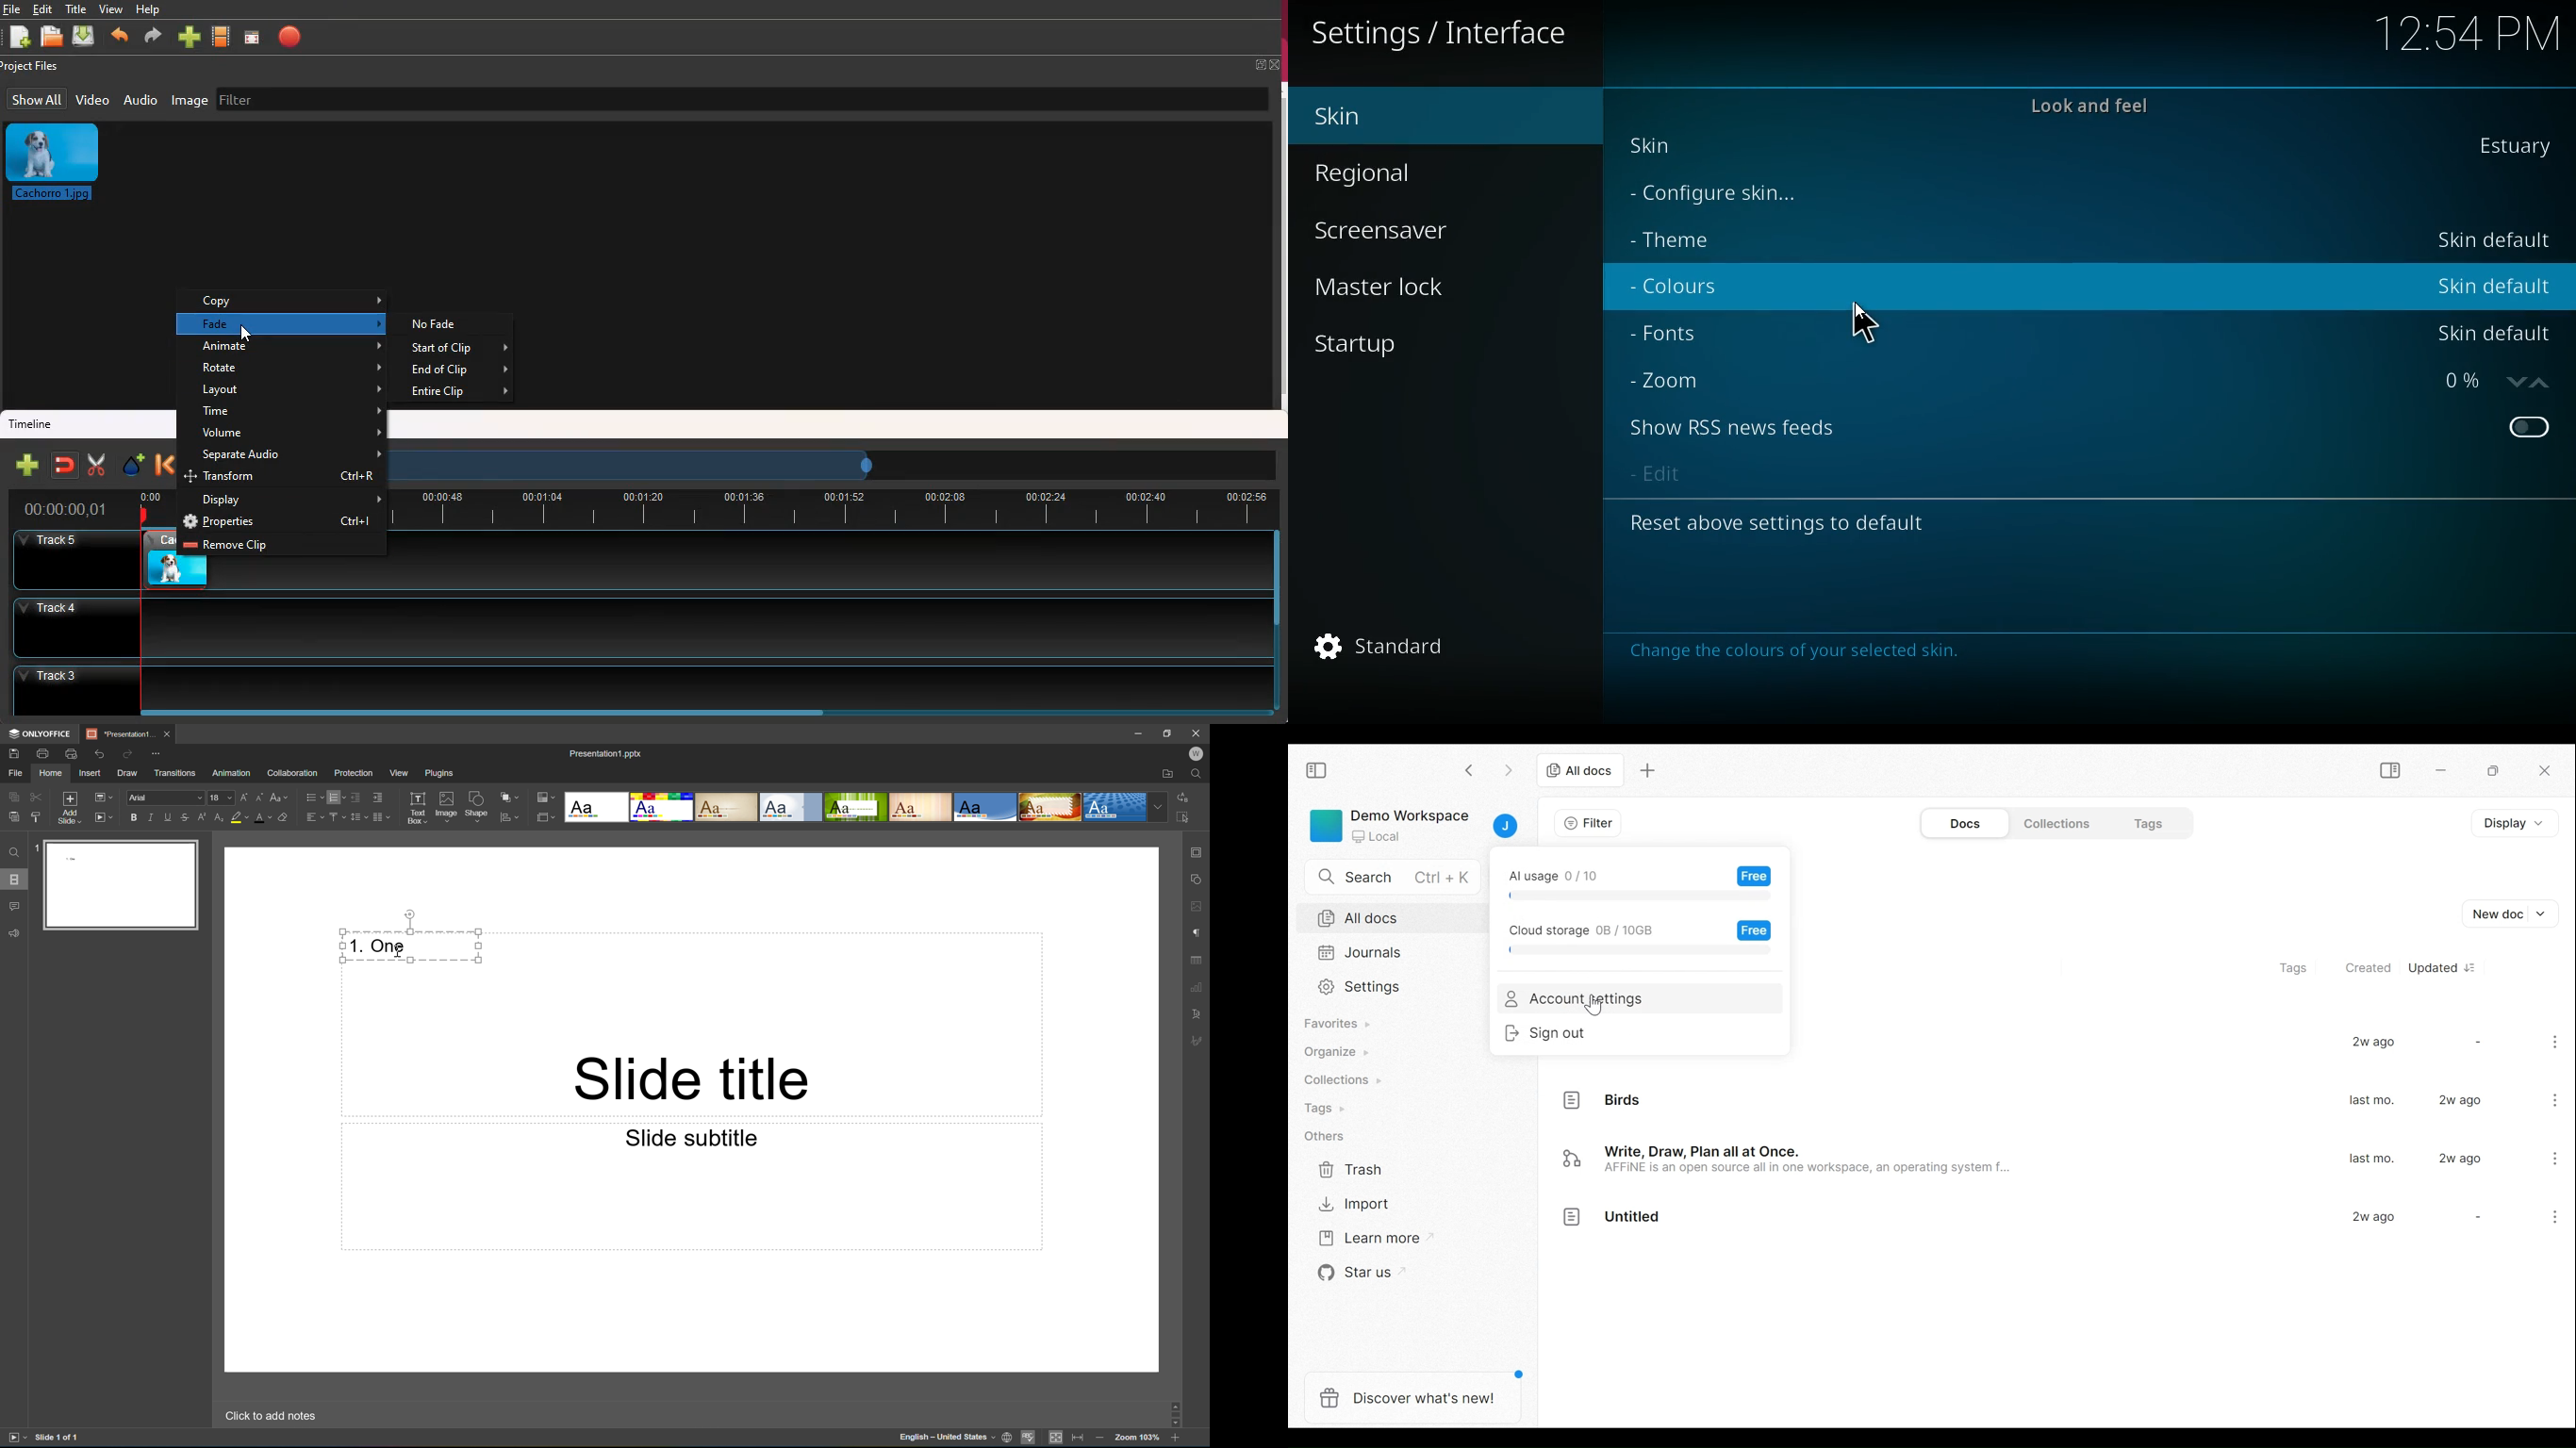 This screenshot has width=2576, height=1456. What do you see at coordinates (128, 774) in the screenshot?
I see `Draw` at bounding box center [128, 774].